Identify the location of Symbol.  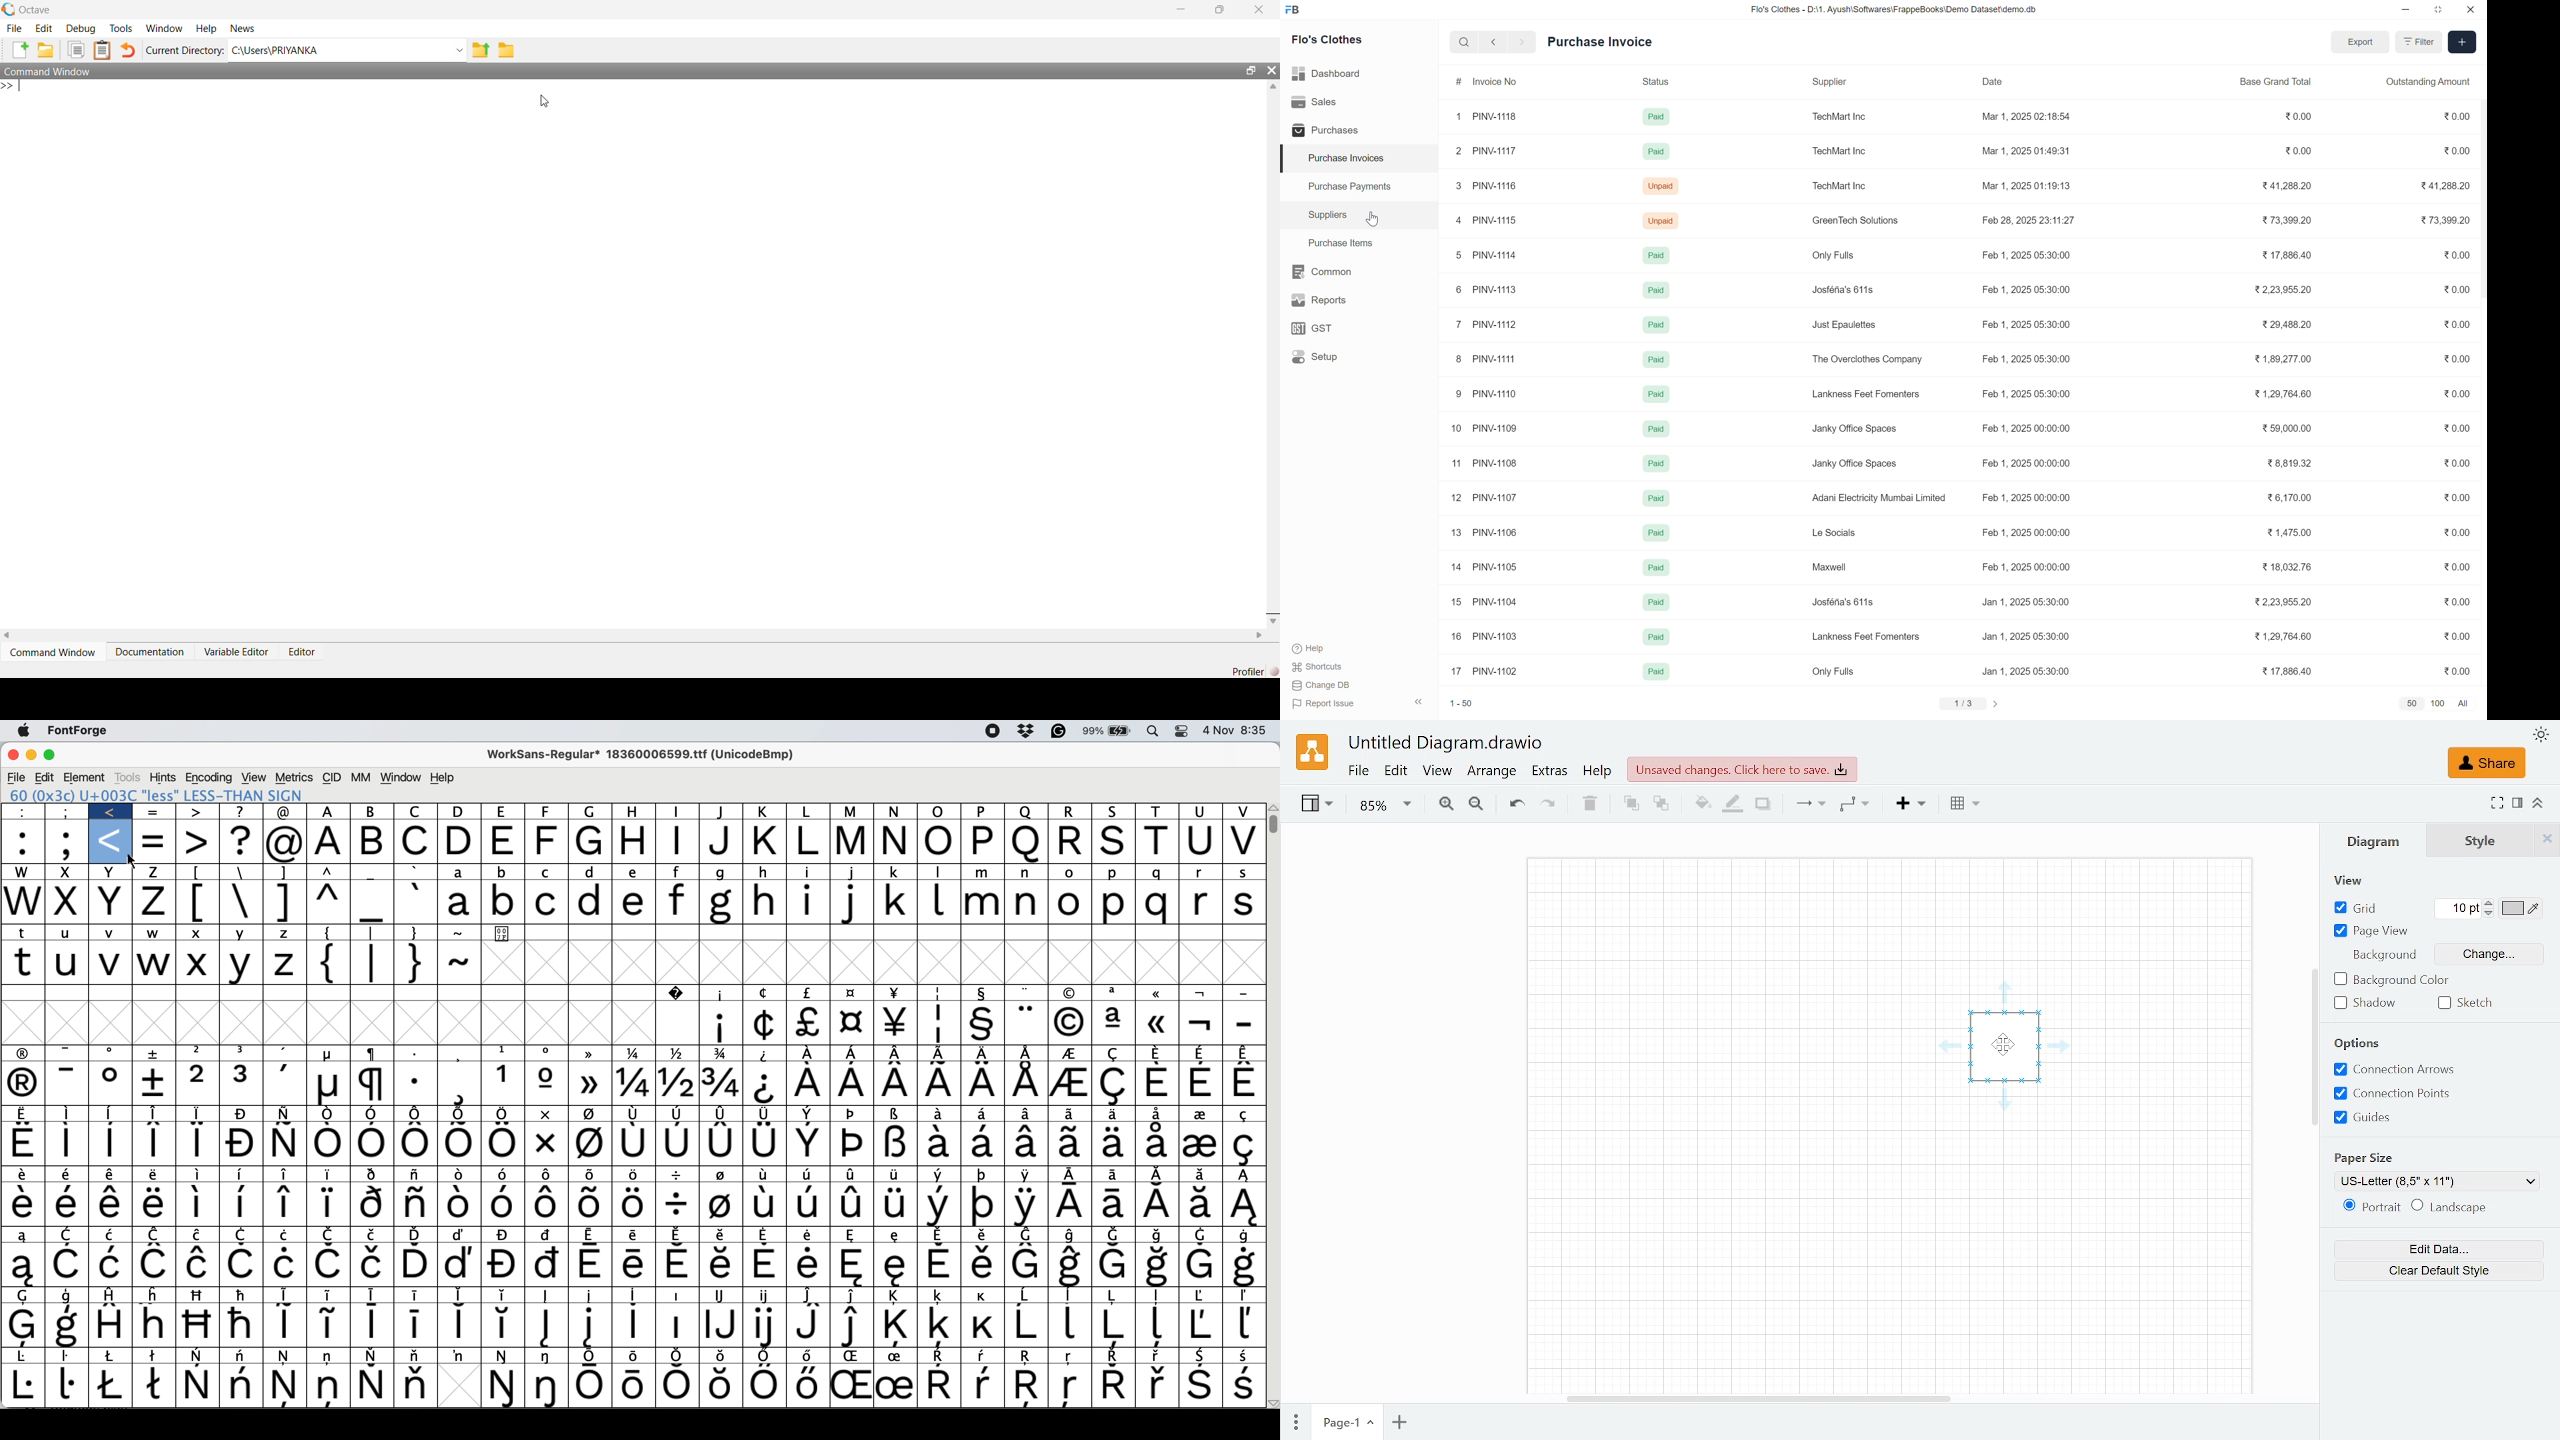
(634, 1146).